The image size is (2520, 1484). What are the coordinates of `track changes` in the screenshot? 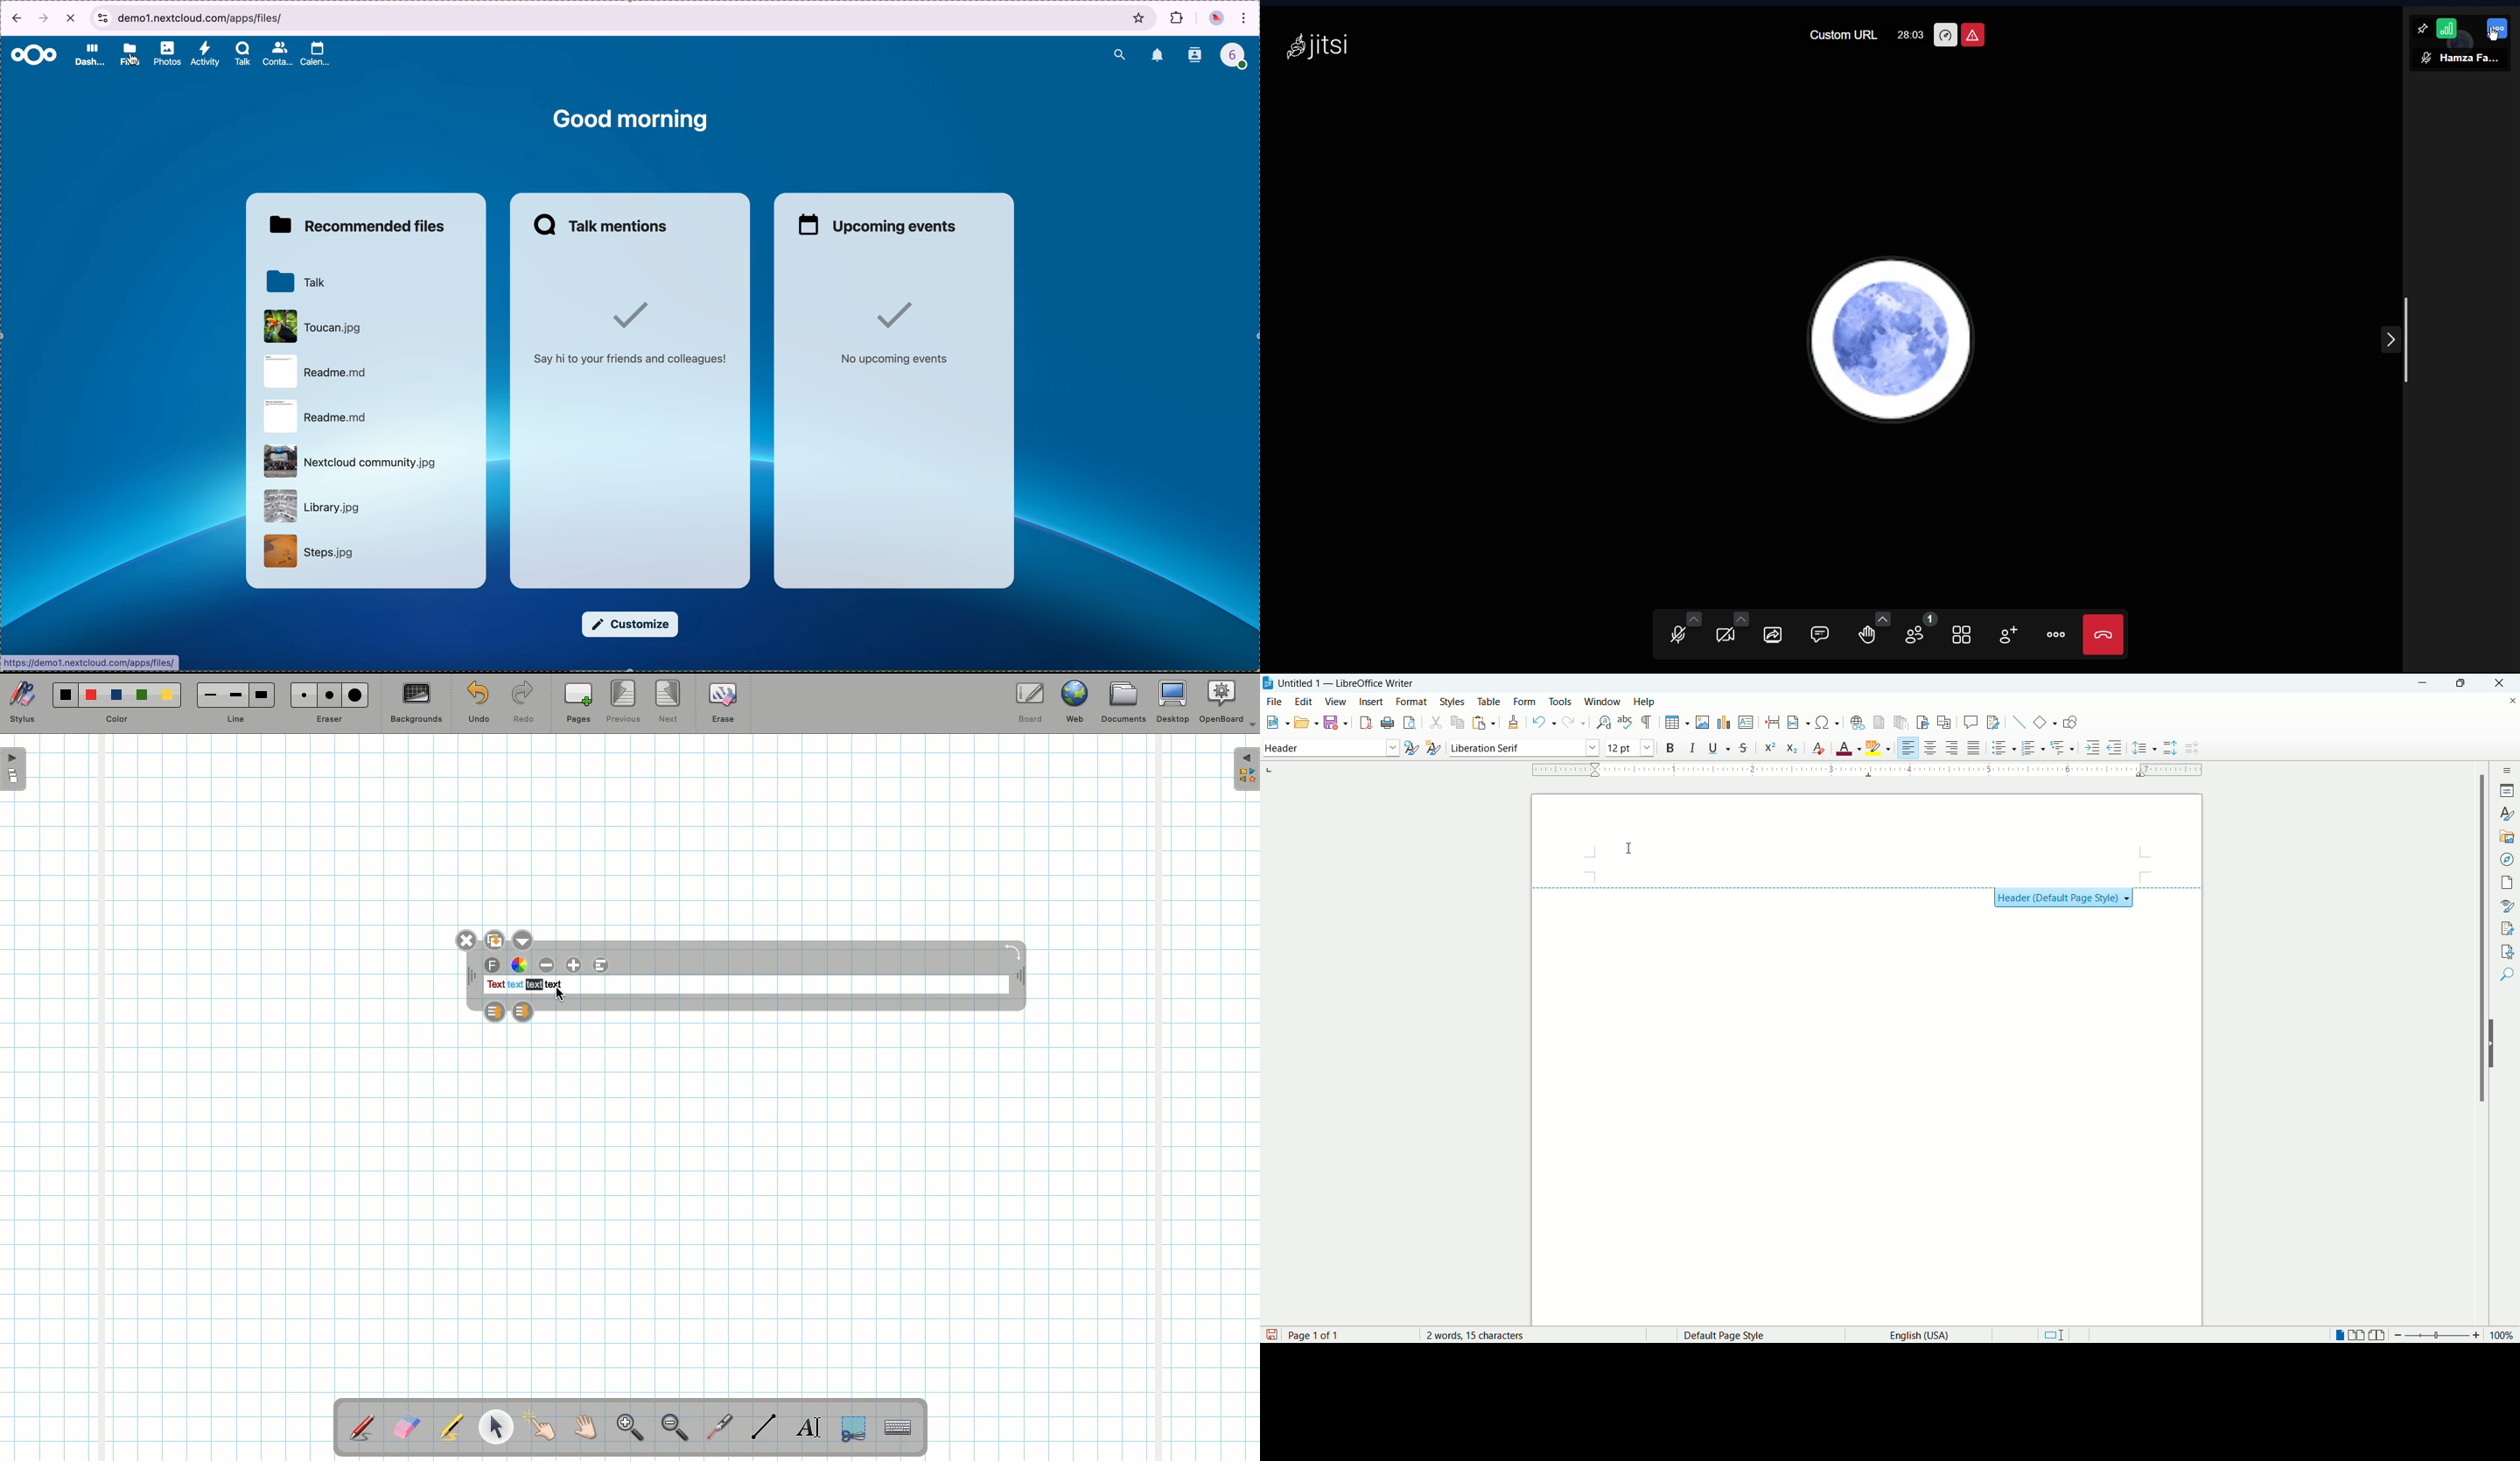 It's located at (1992, 723).